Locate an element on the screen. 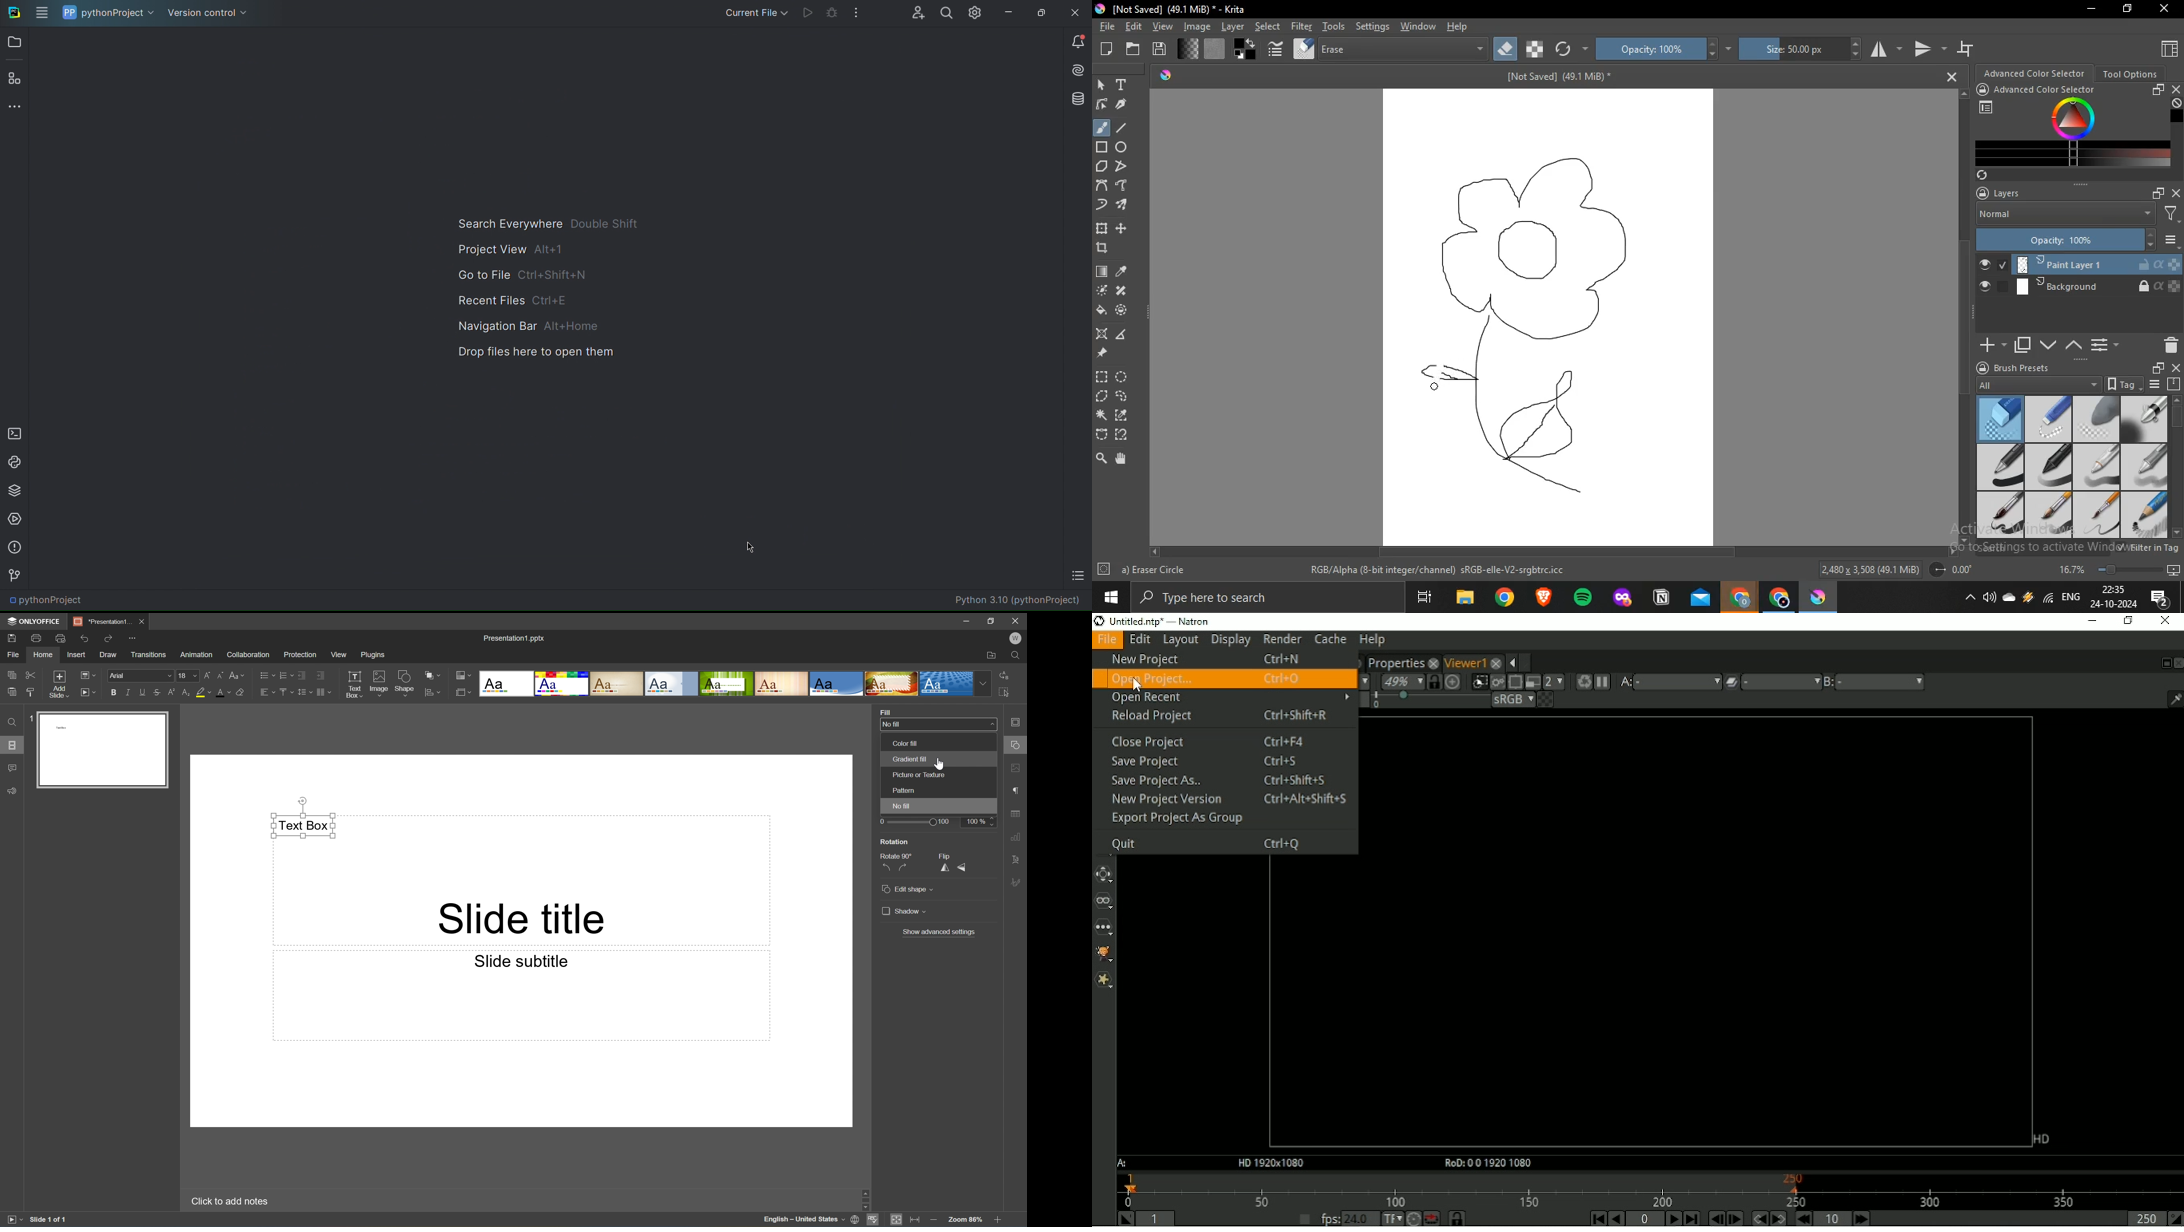 The image size is (2184, 1232). 1 is located at coordinates (32, 717).